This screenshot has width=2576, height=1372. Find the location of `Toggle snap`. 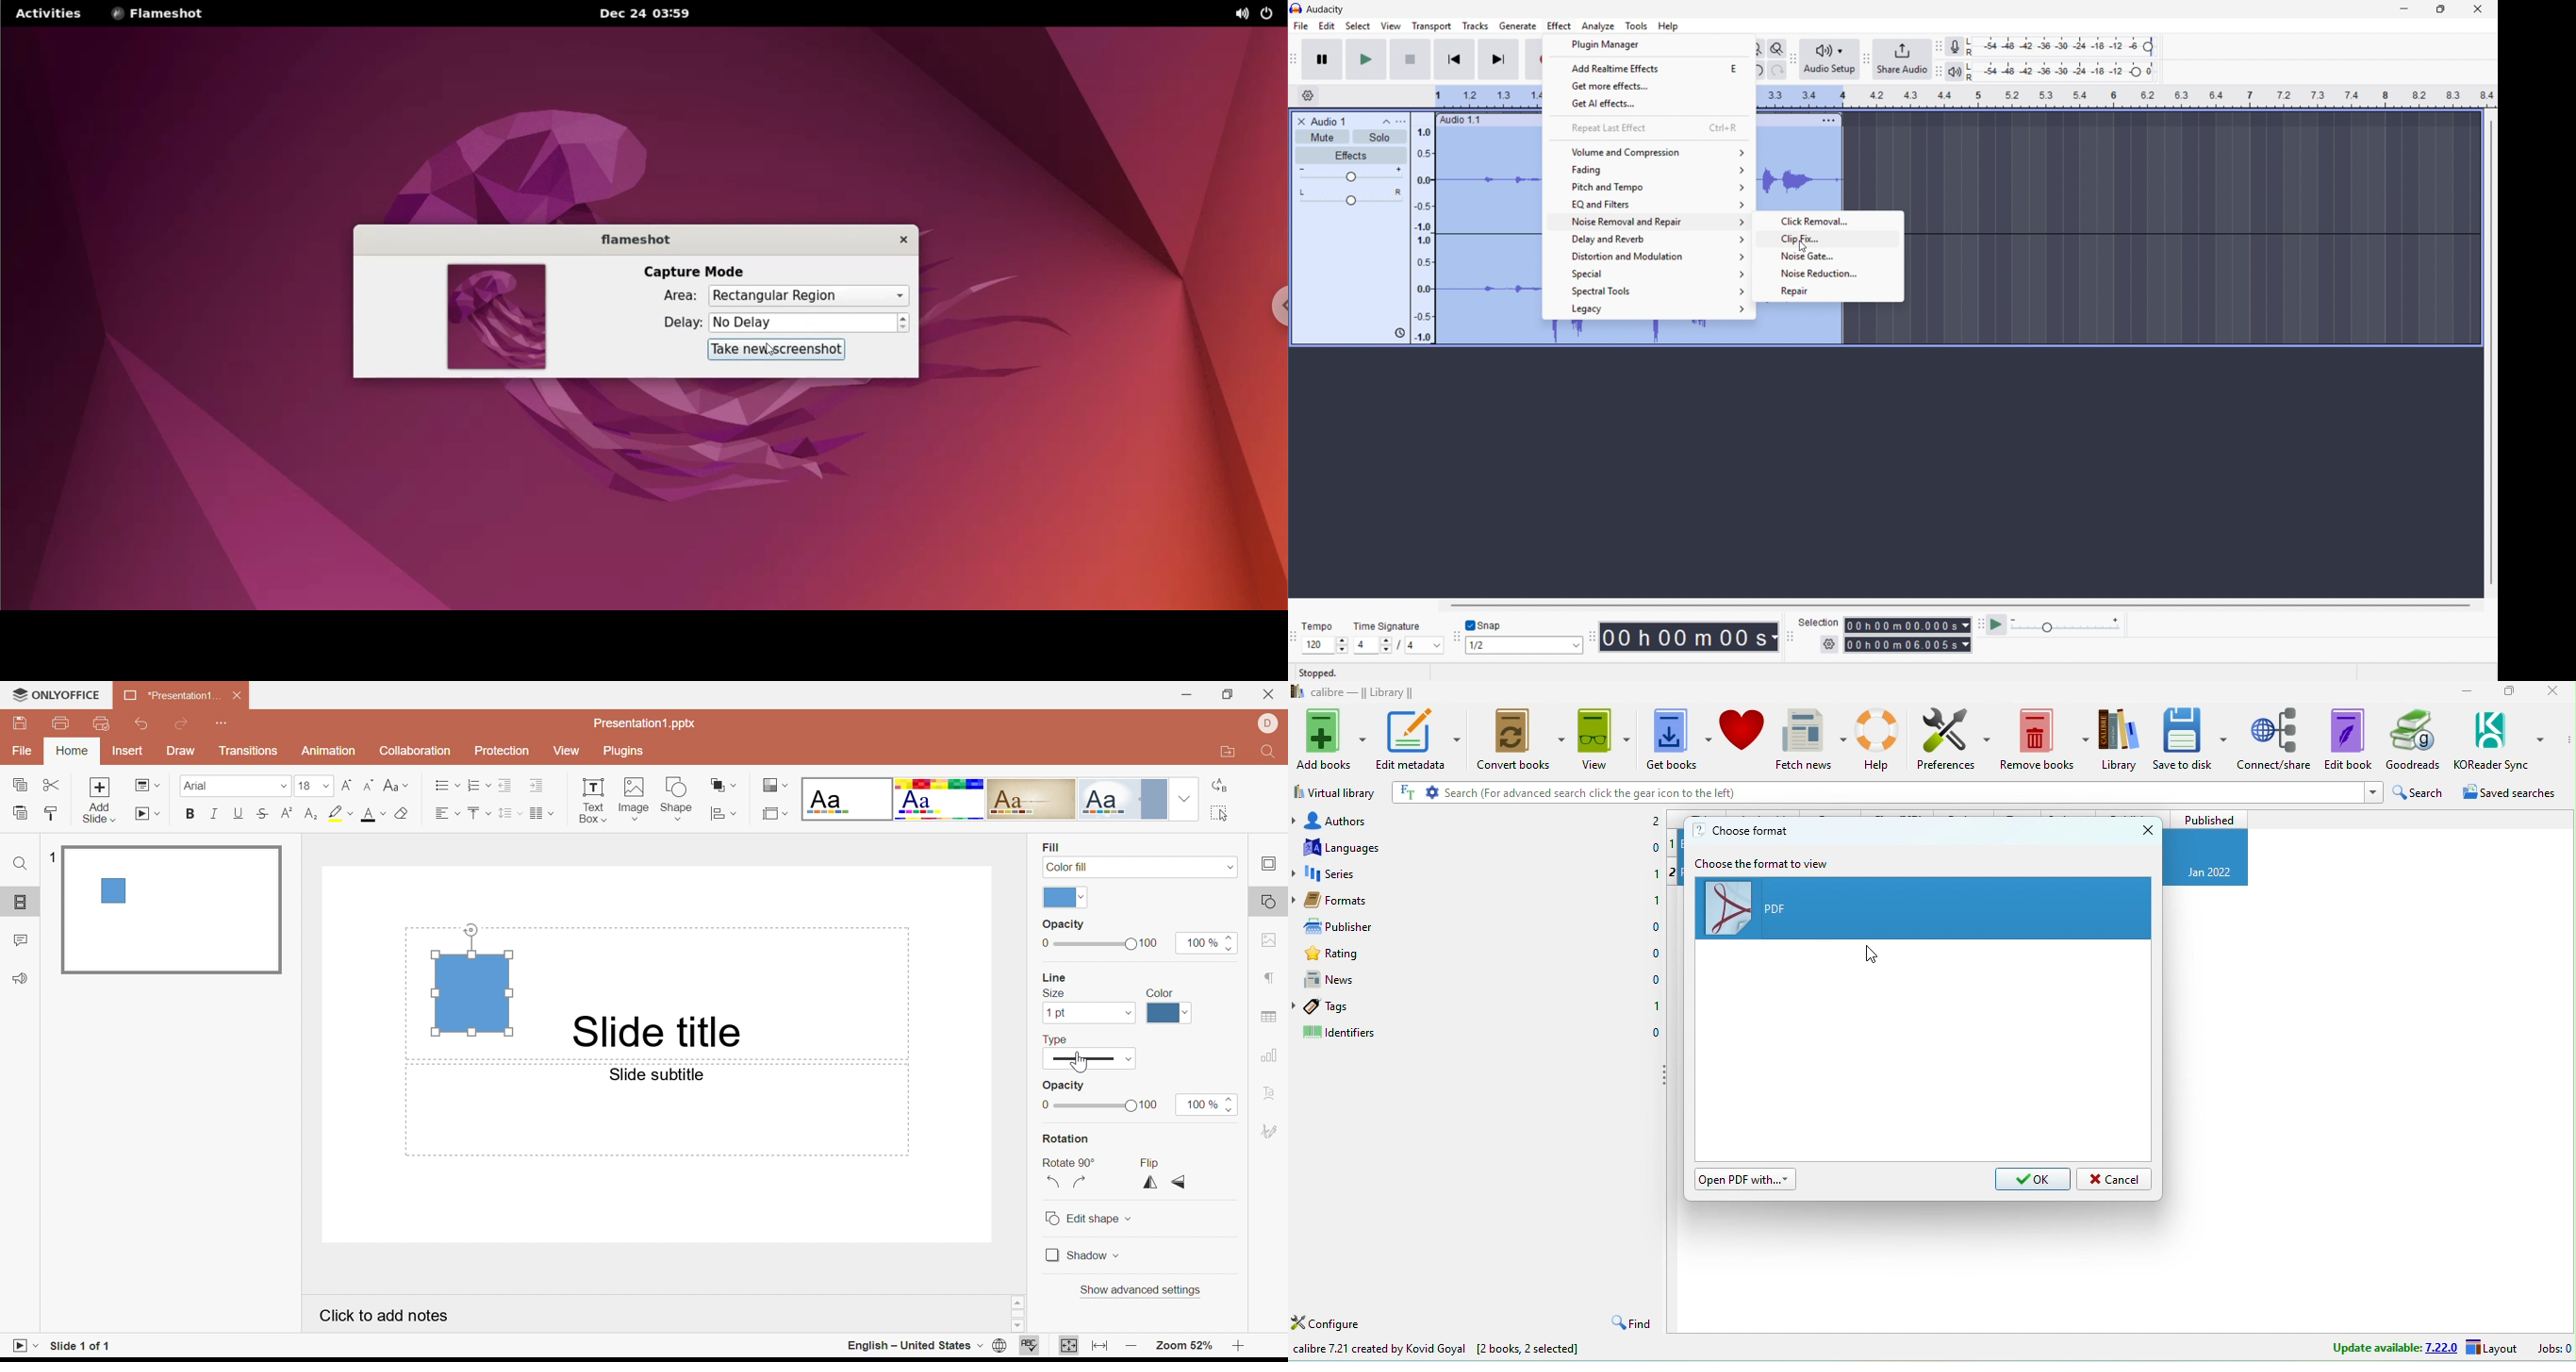

Toggle snap is located at coordinates (1484, 626).